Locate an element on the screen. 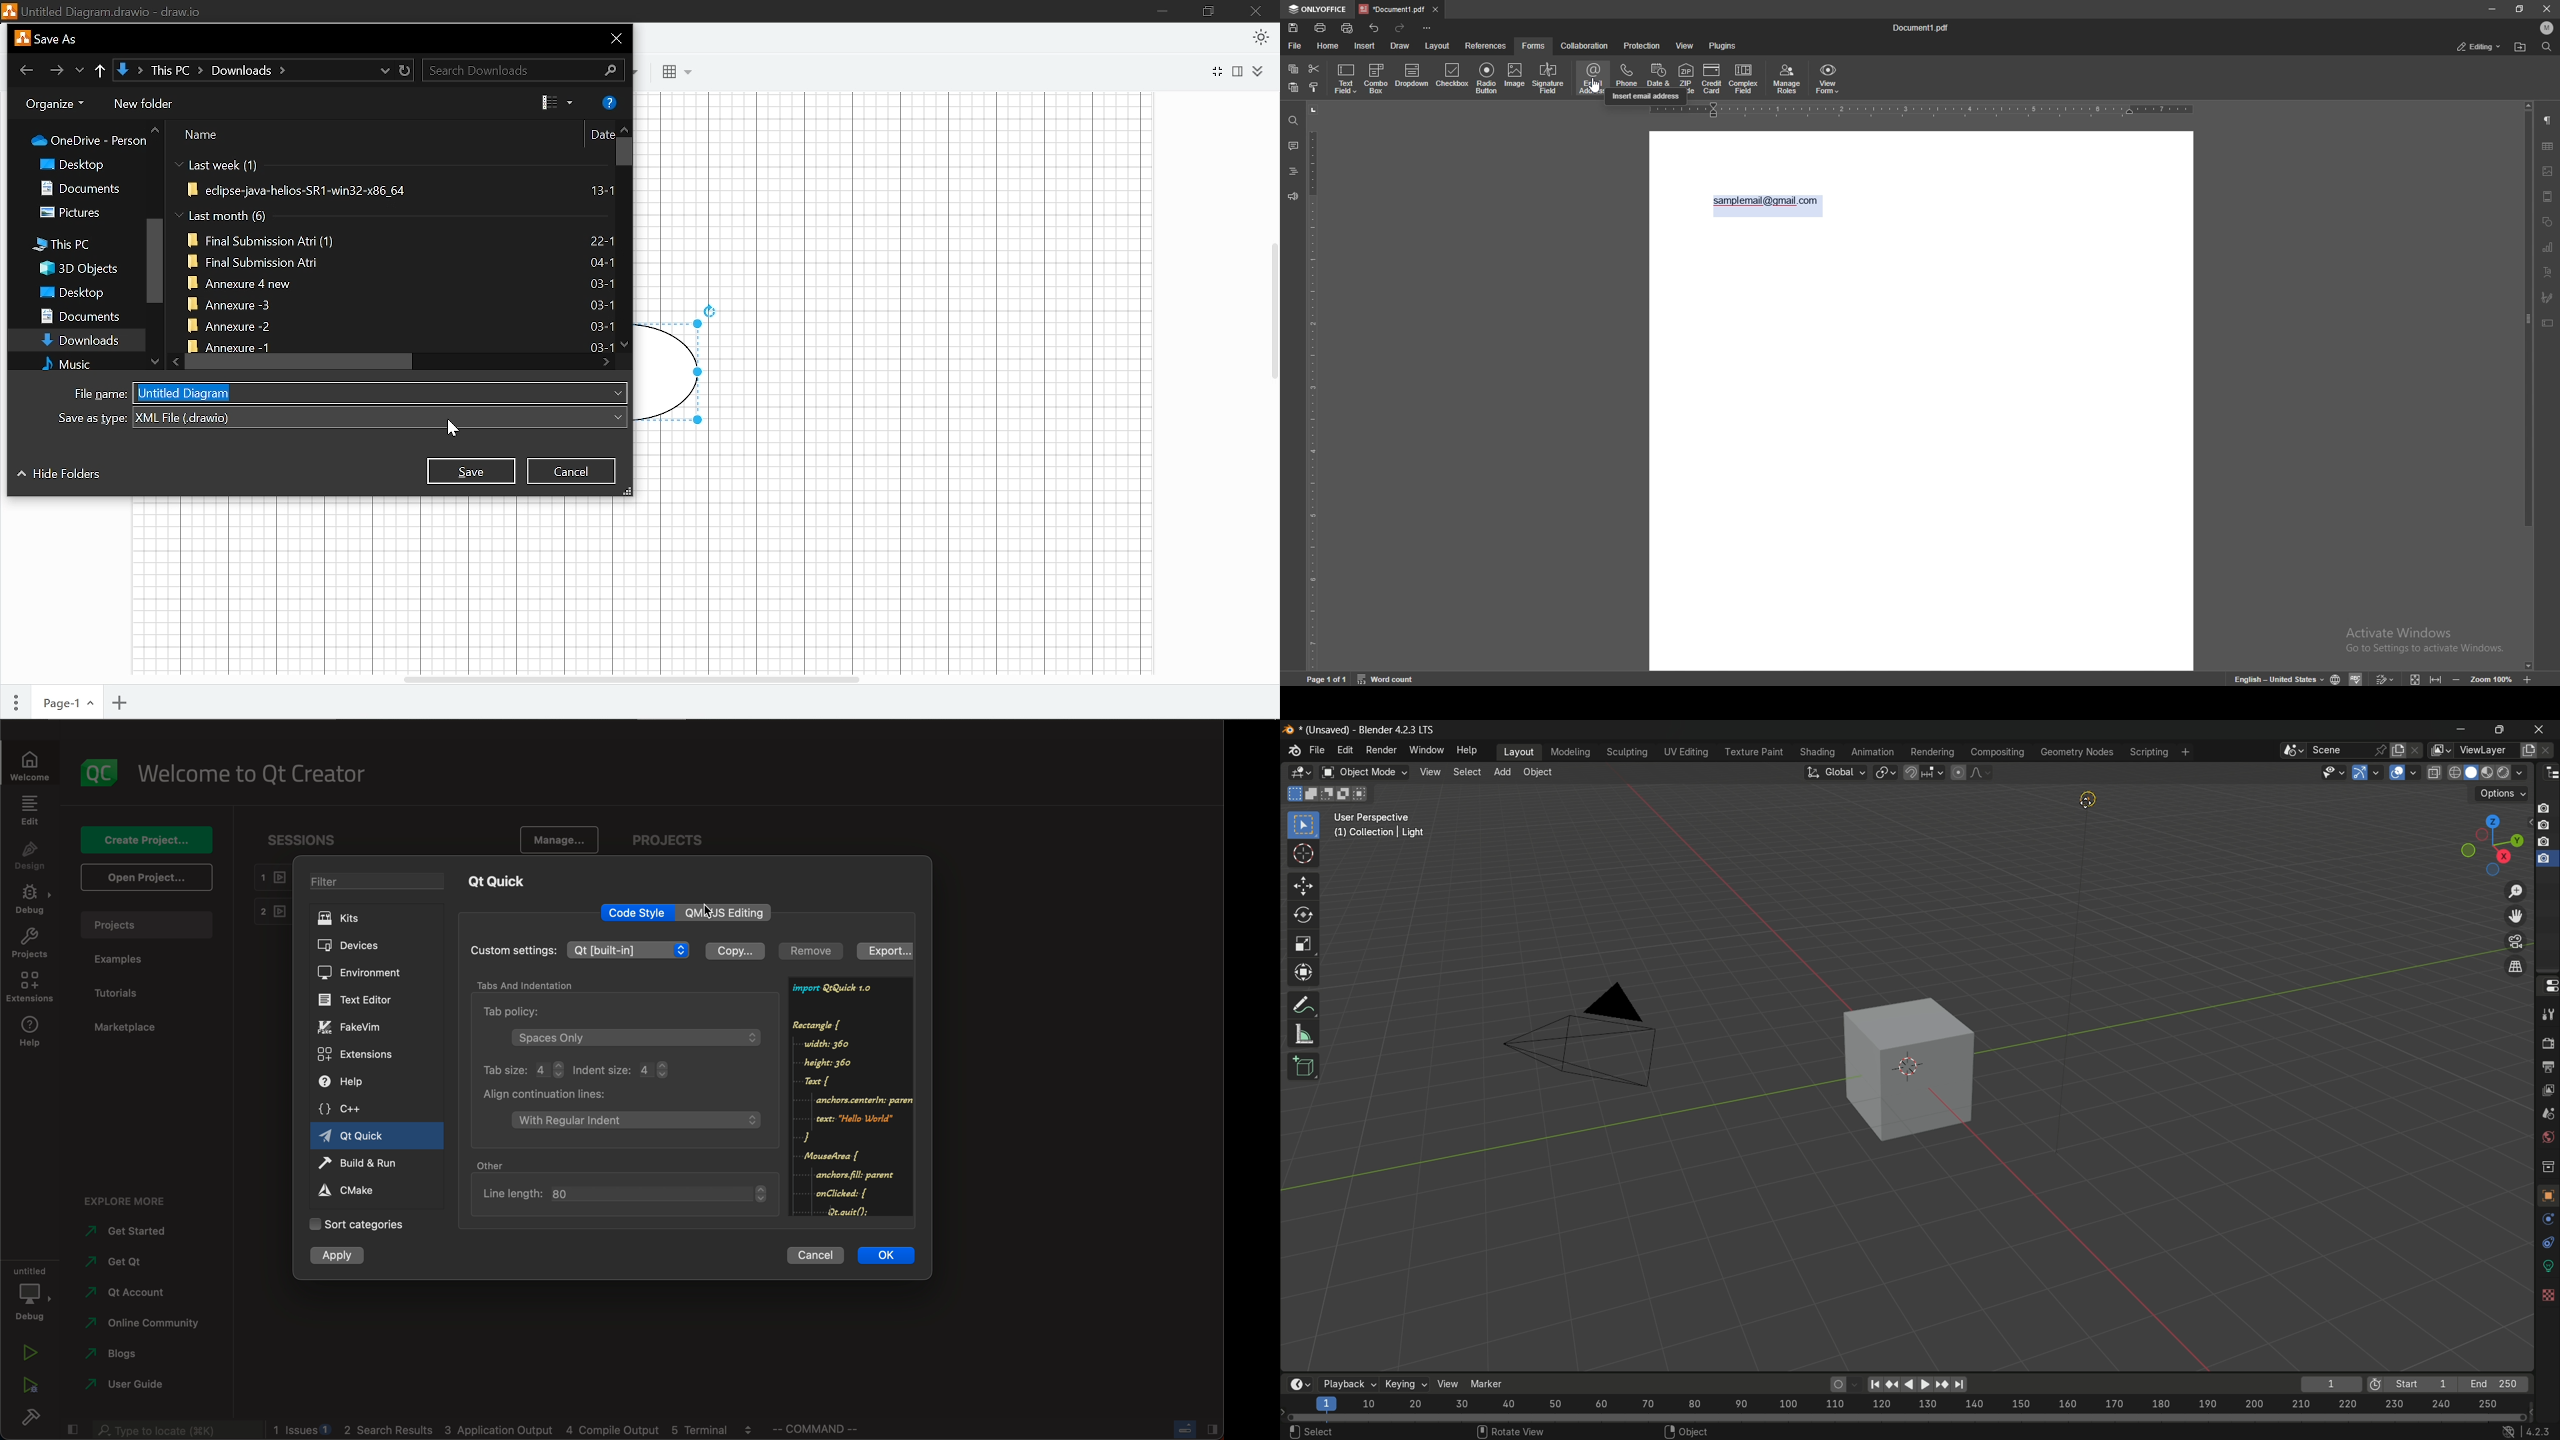 Image resolution: width=2576 pixels, height=1456 pixels. logo is located at coordinates (99, 774).